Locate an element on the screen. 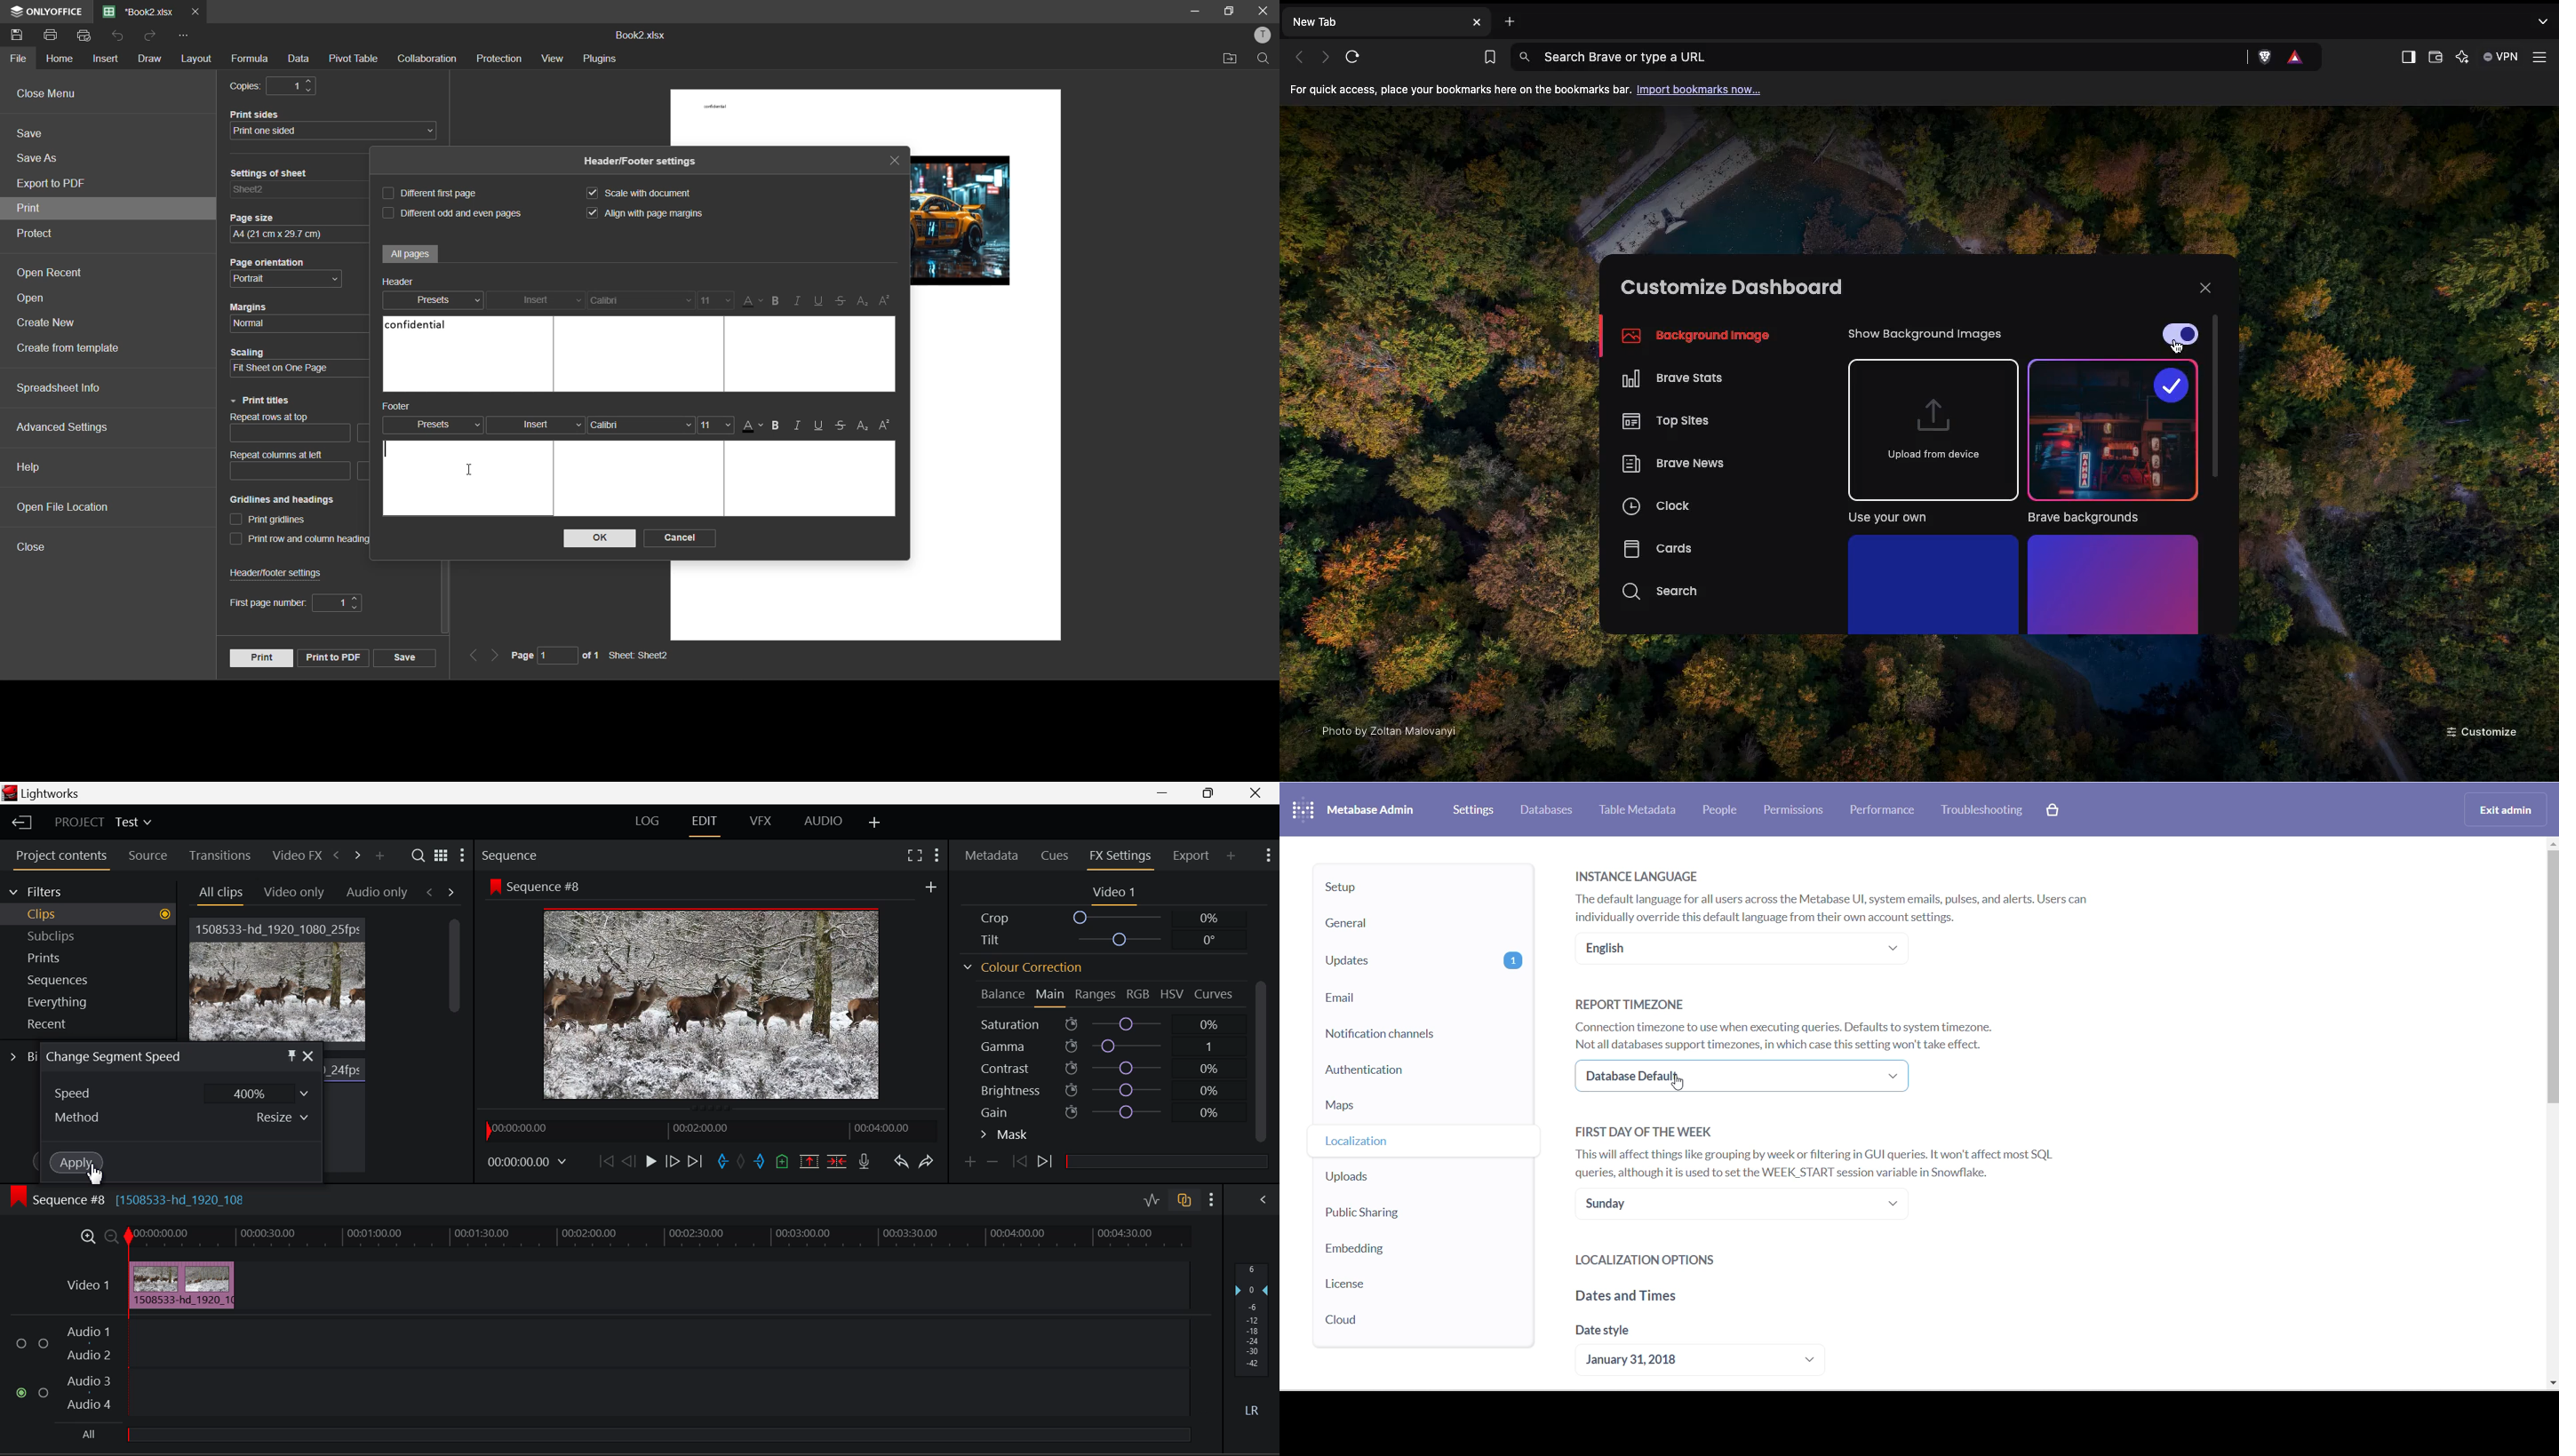  Play is located at coordinates (652, 1163).